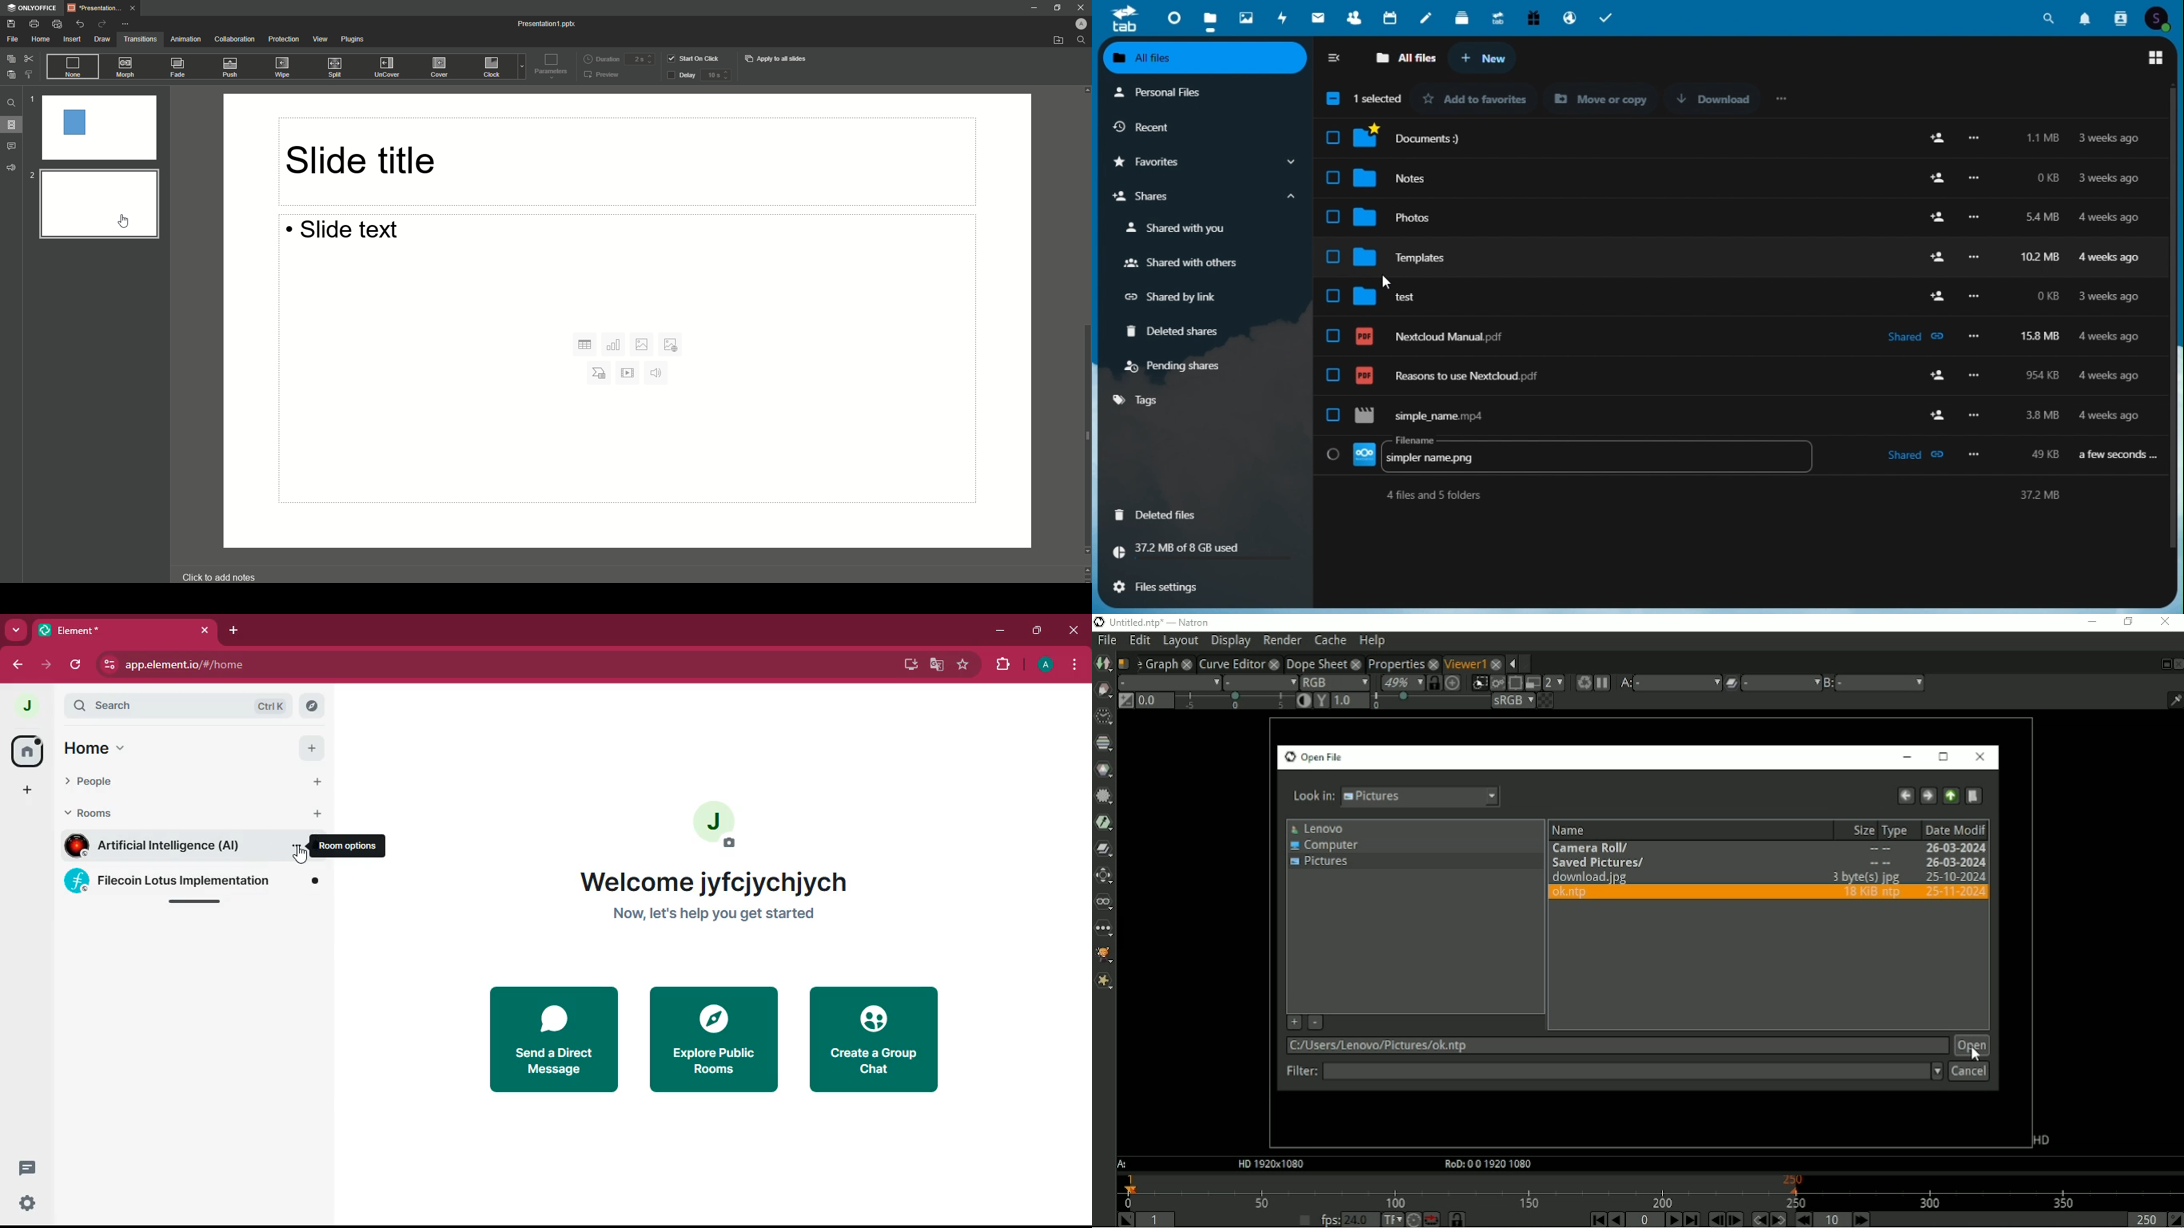 The image size is (2184, 1232). Describe the element at coordinates (1741, 368) in the screenshot. I see `Reasons to use Nextcloud.pdf 954 KB 4 weeks ago` at that location.